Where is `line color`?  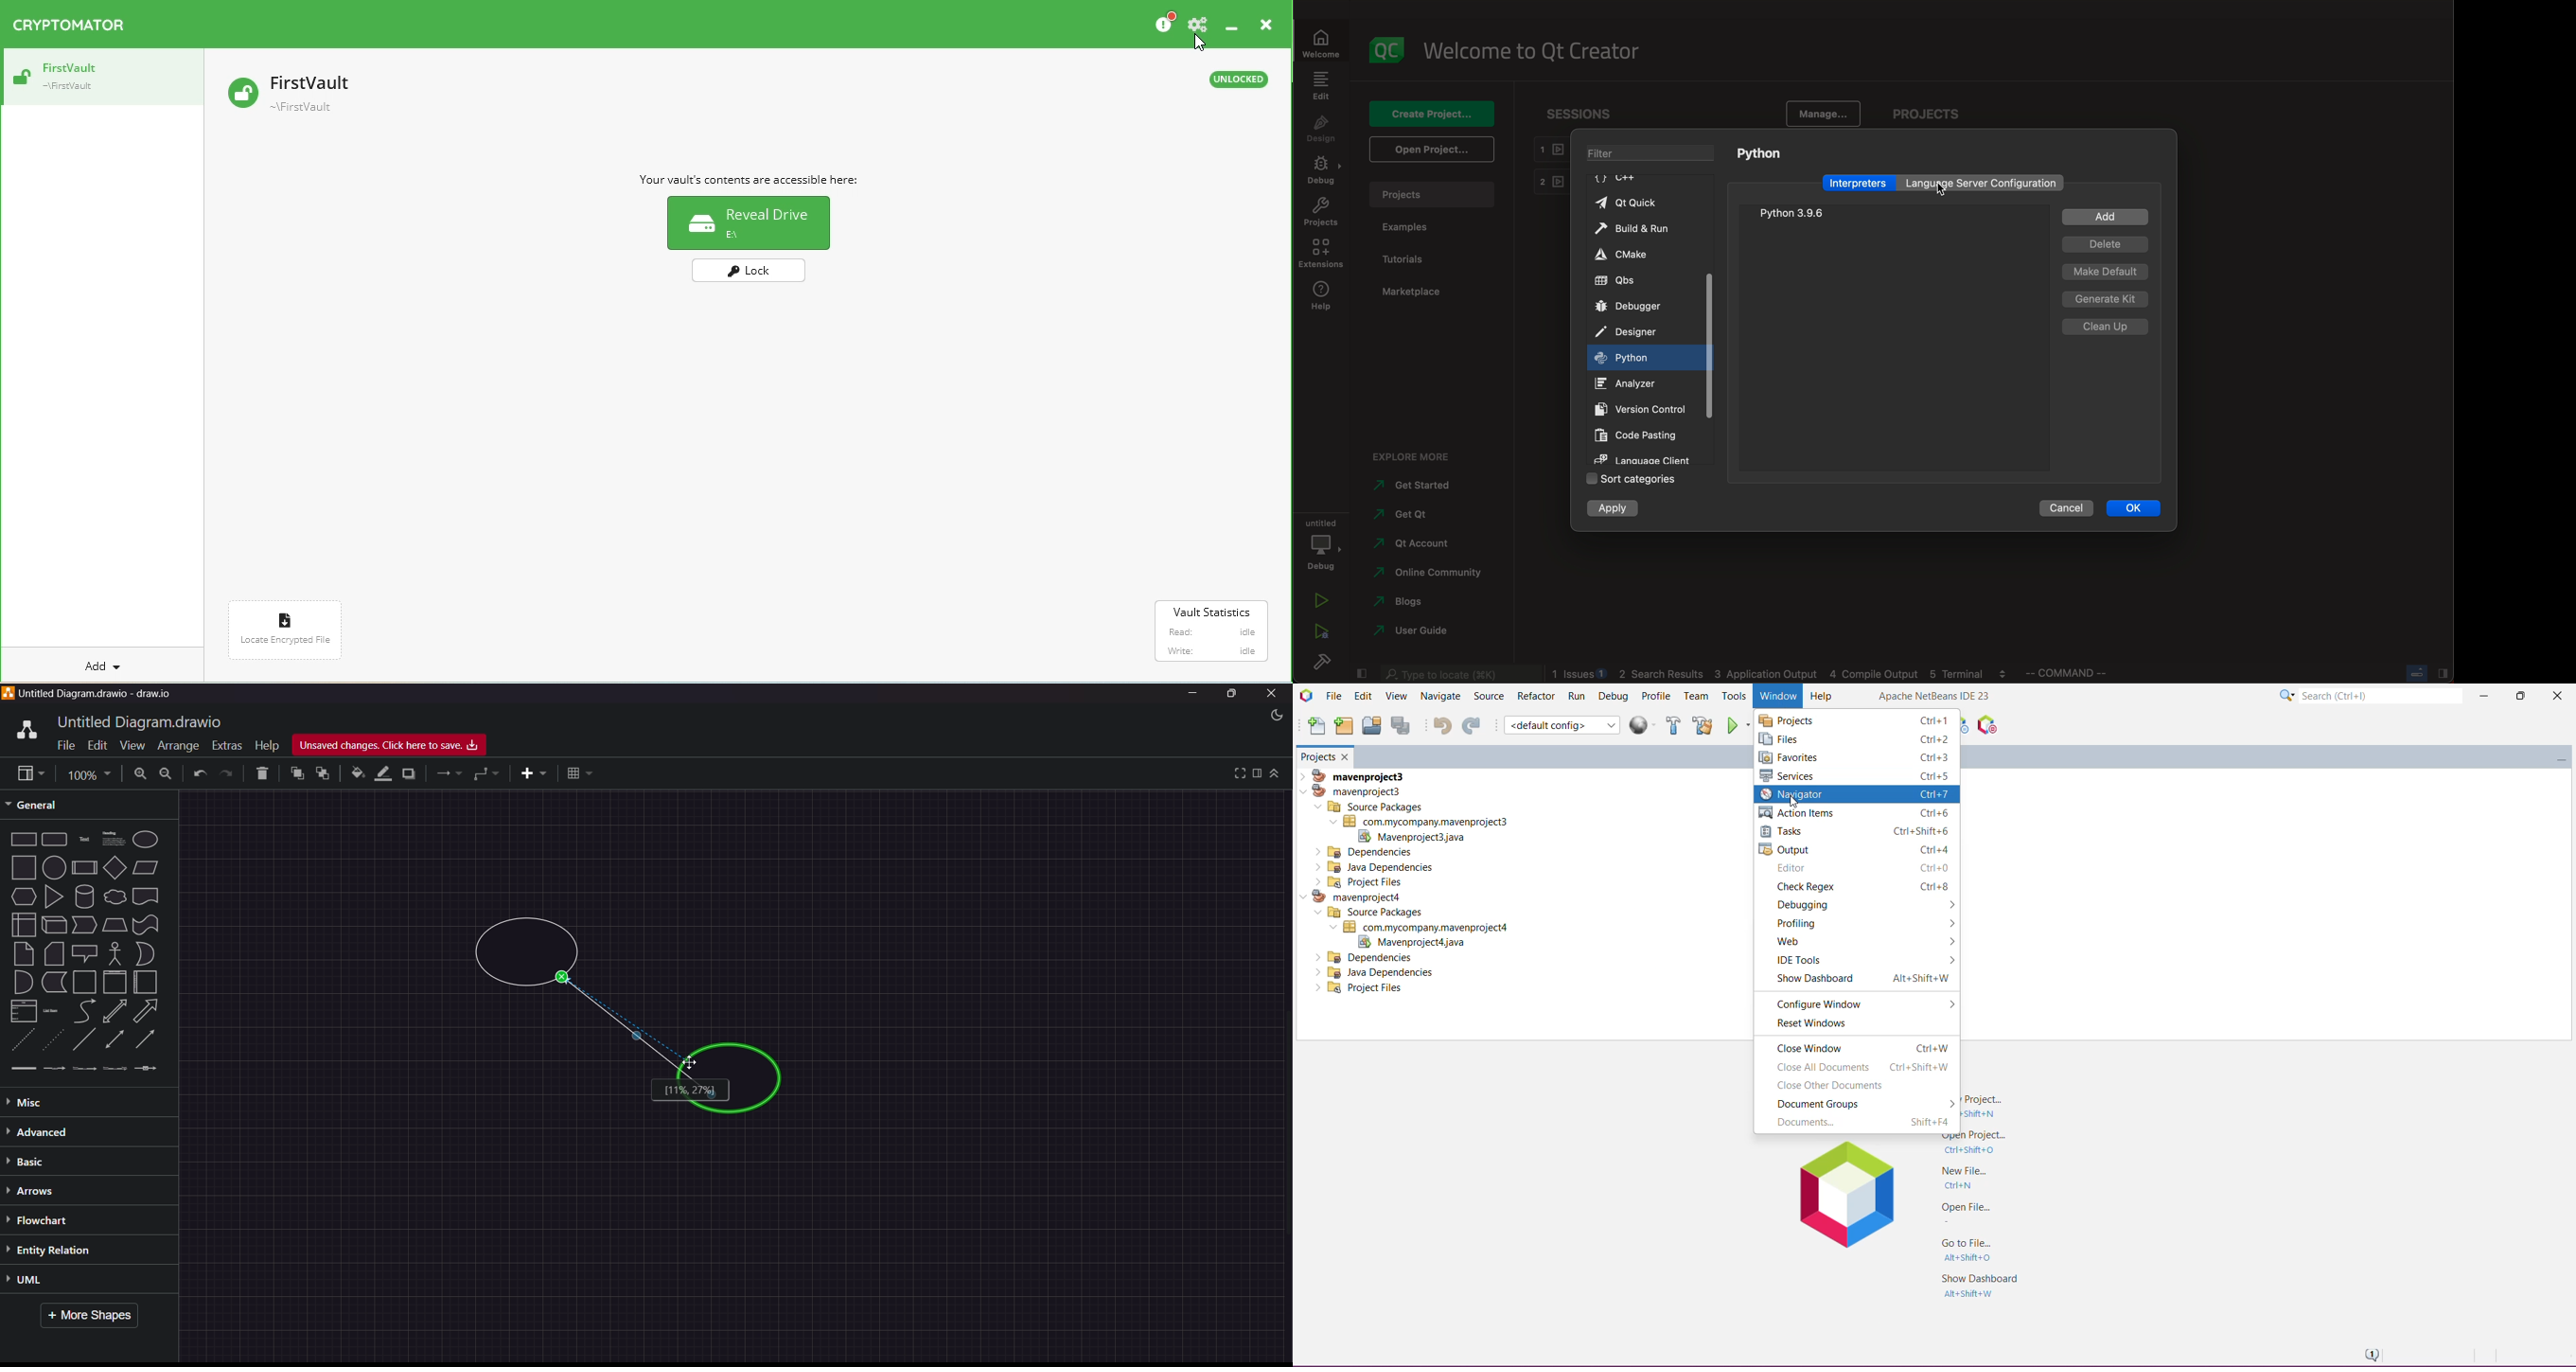
line color is located at coordinates (383, 773).